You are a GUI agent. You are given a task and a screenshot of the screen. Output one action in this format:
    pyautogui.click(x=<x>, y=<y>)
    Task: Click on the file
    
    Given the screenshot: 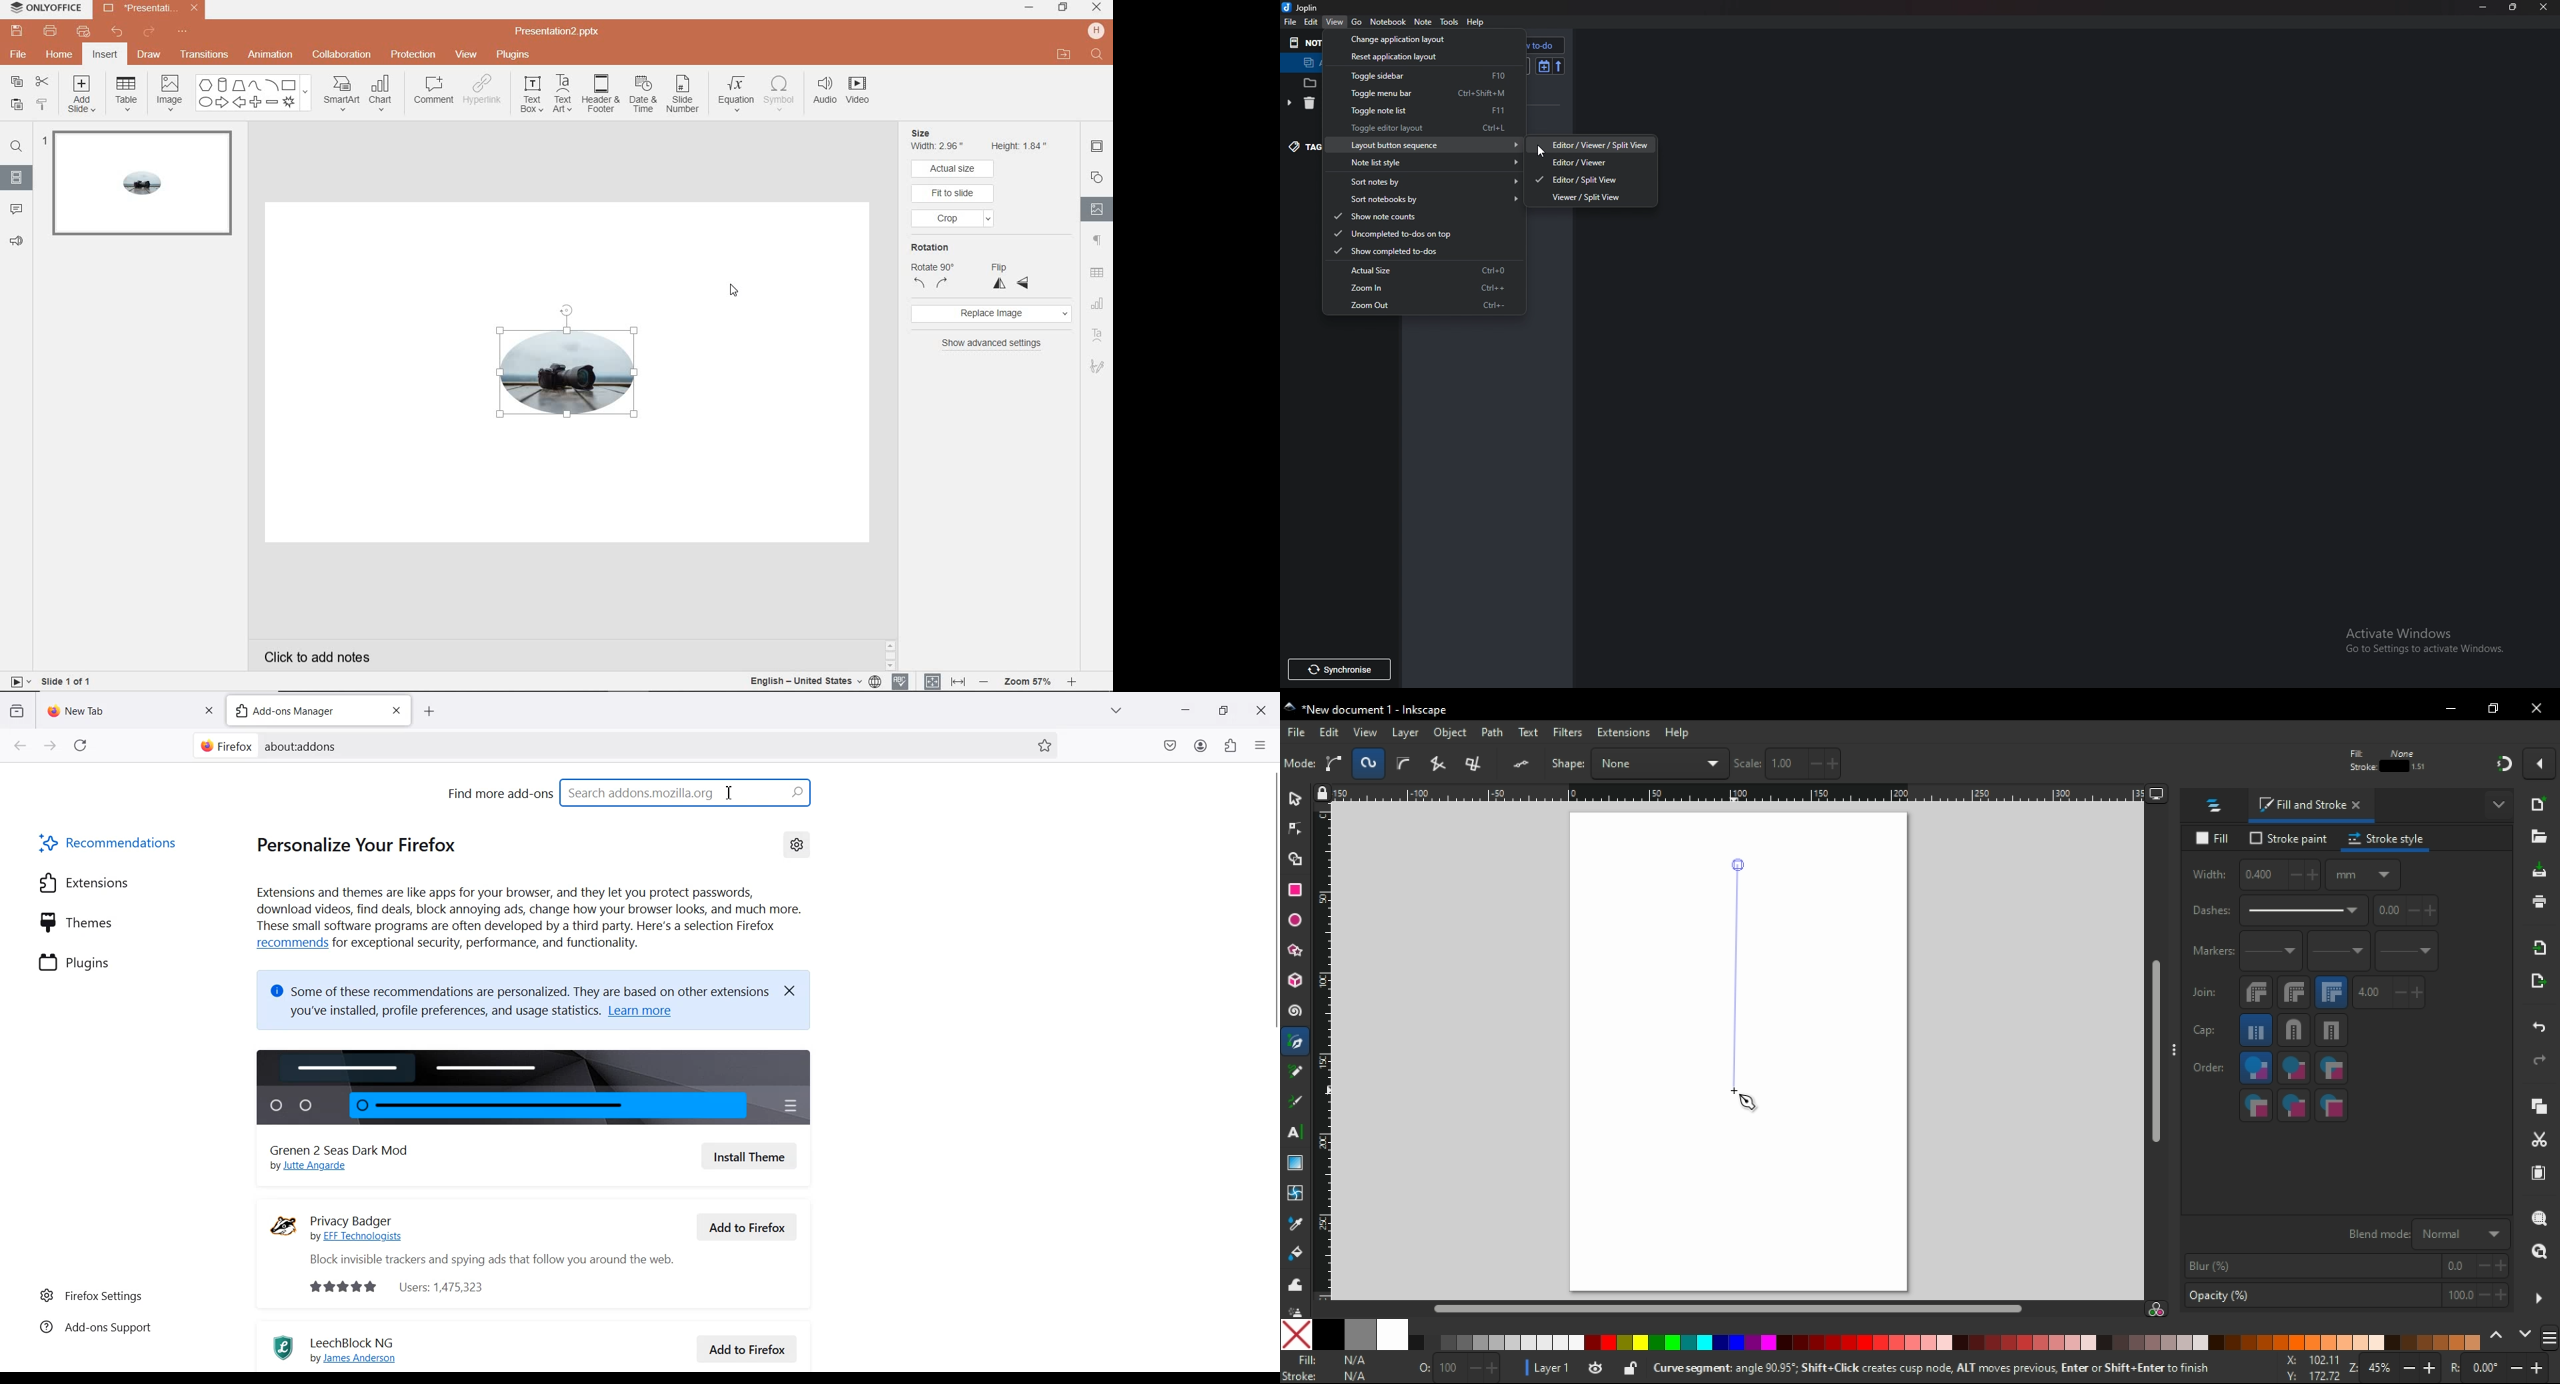 What is the action you would take?
    pyautogui.click(x=19, y=56)
    